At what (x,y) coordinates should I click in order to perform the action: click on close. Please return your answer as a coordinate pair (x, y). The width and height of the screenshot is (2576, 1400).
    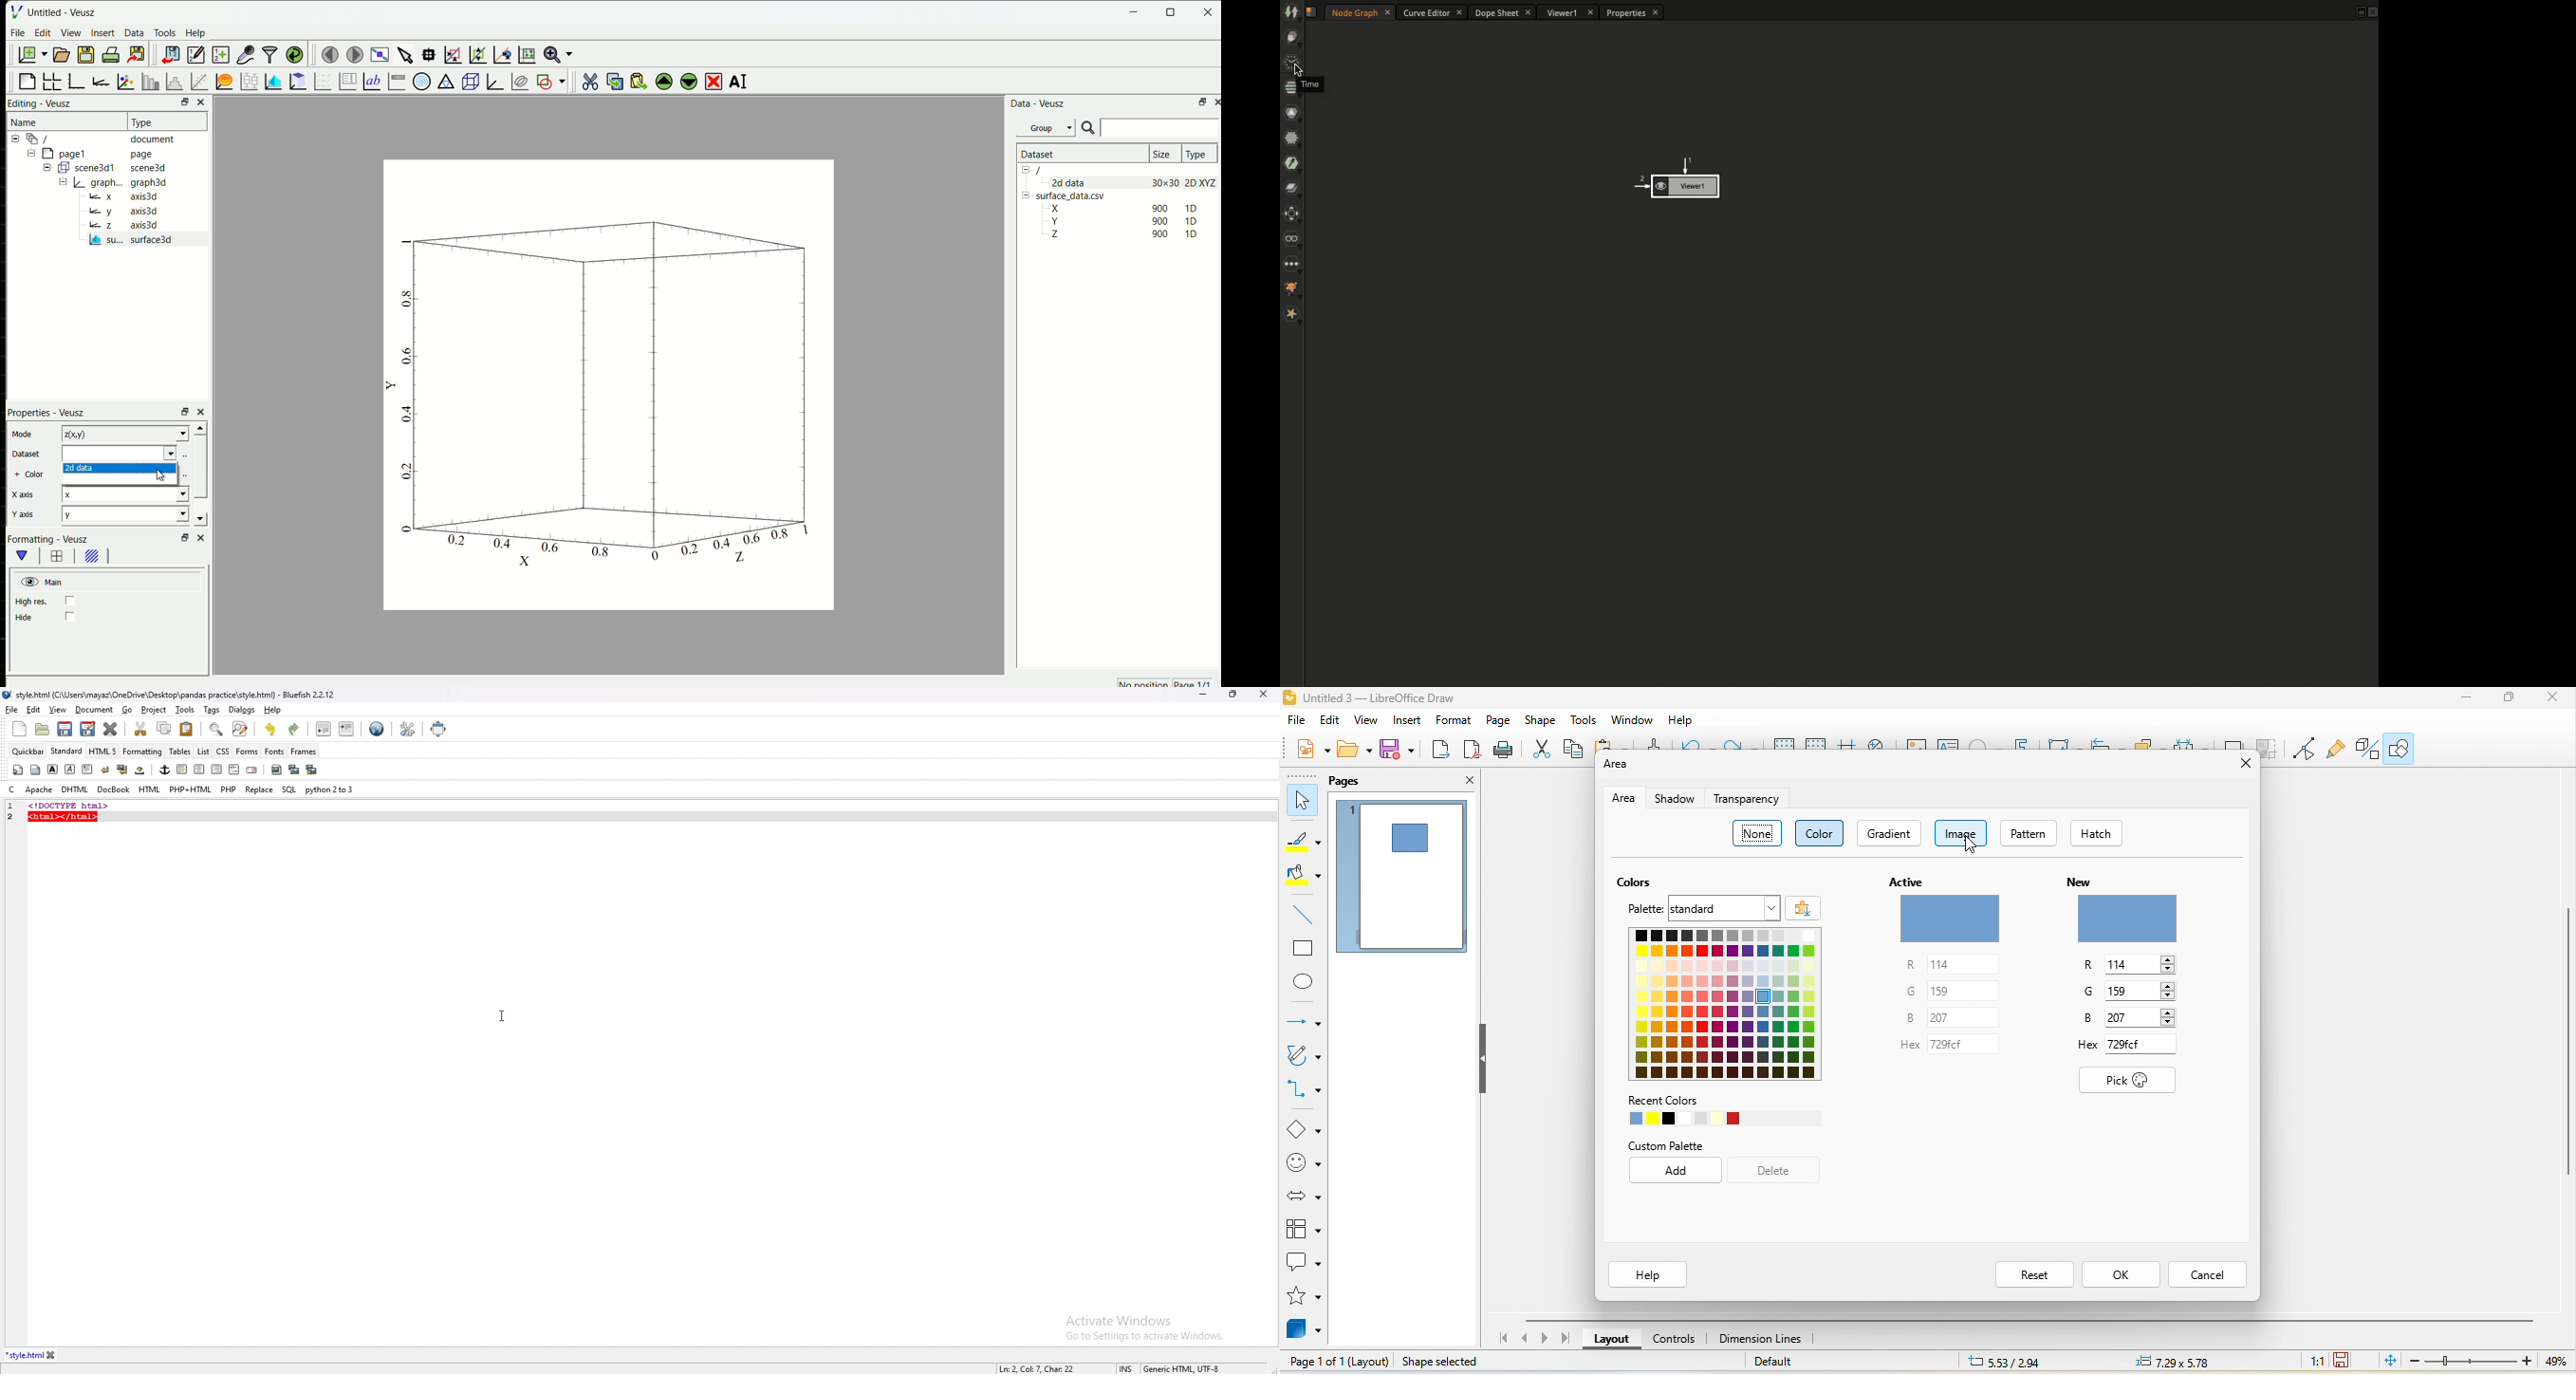
    Looking at the image, I should click on (1208, 11).